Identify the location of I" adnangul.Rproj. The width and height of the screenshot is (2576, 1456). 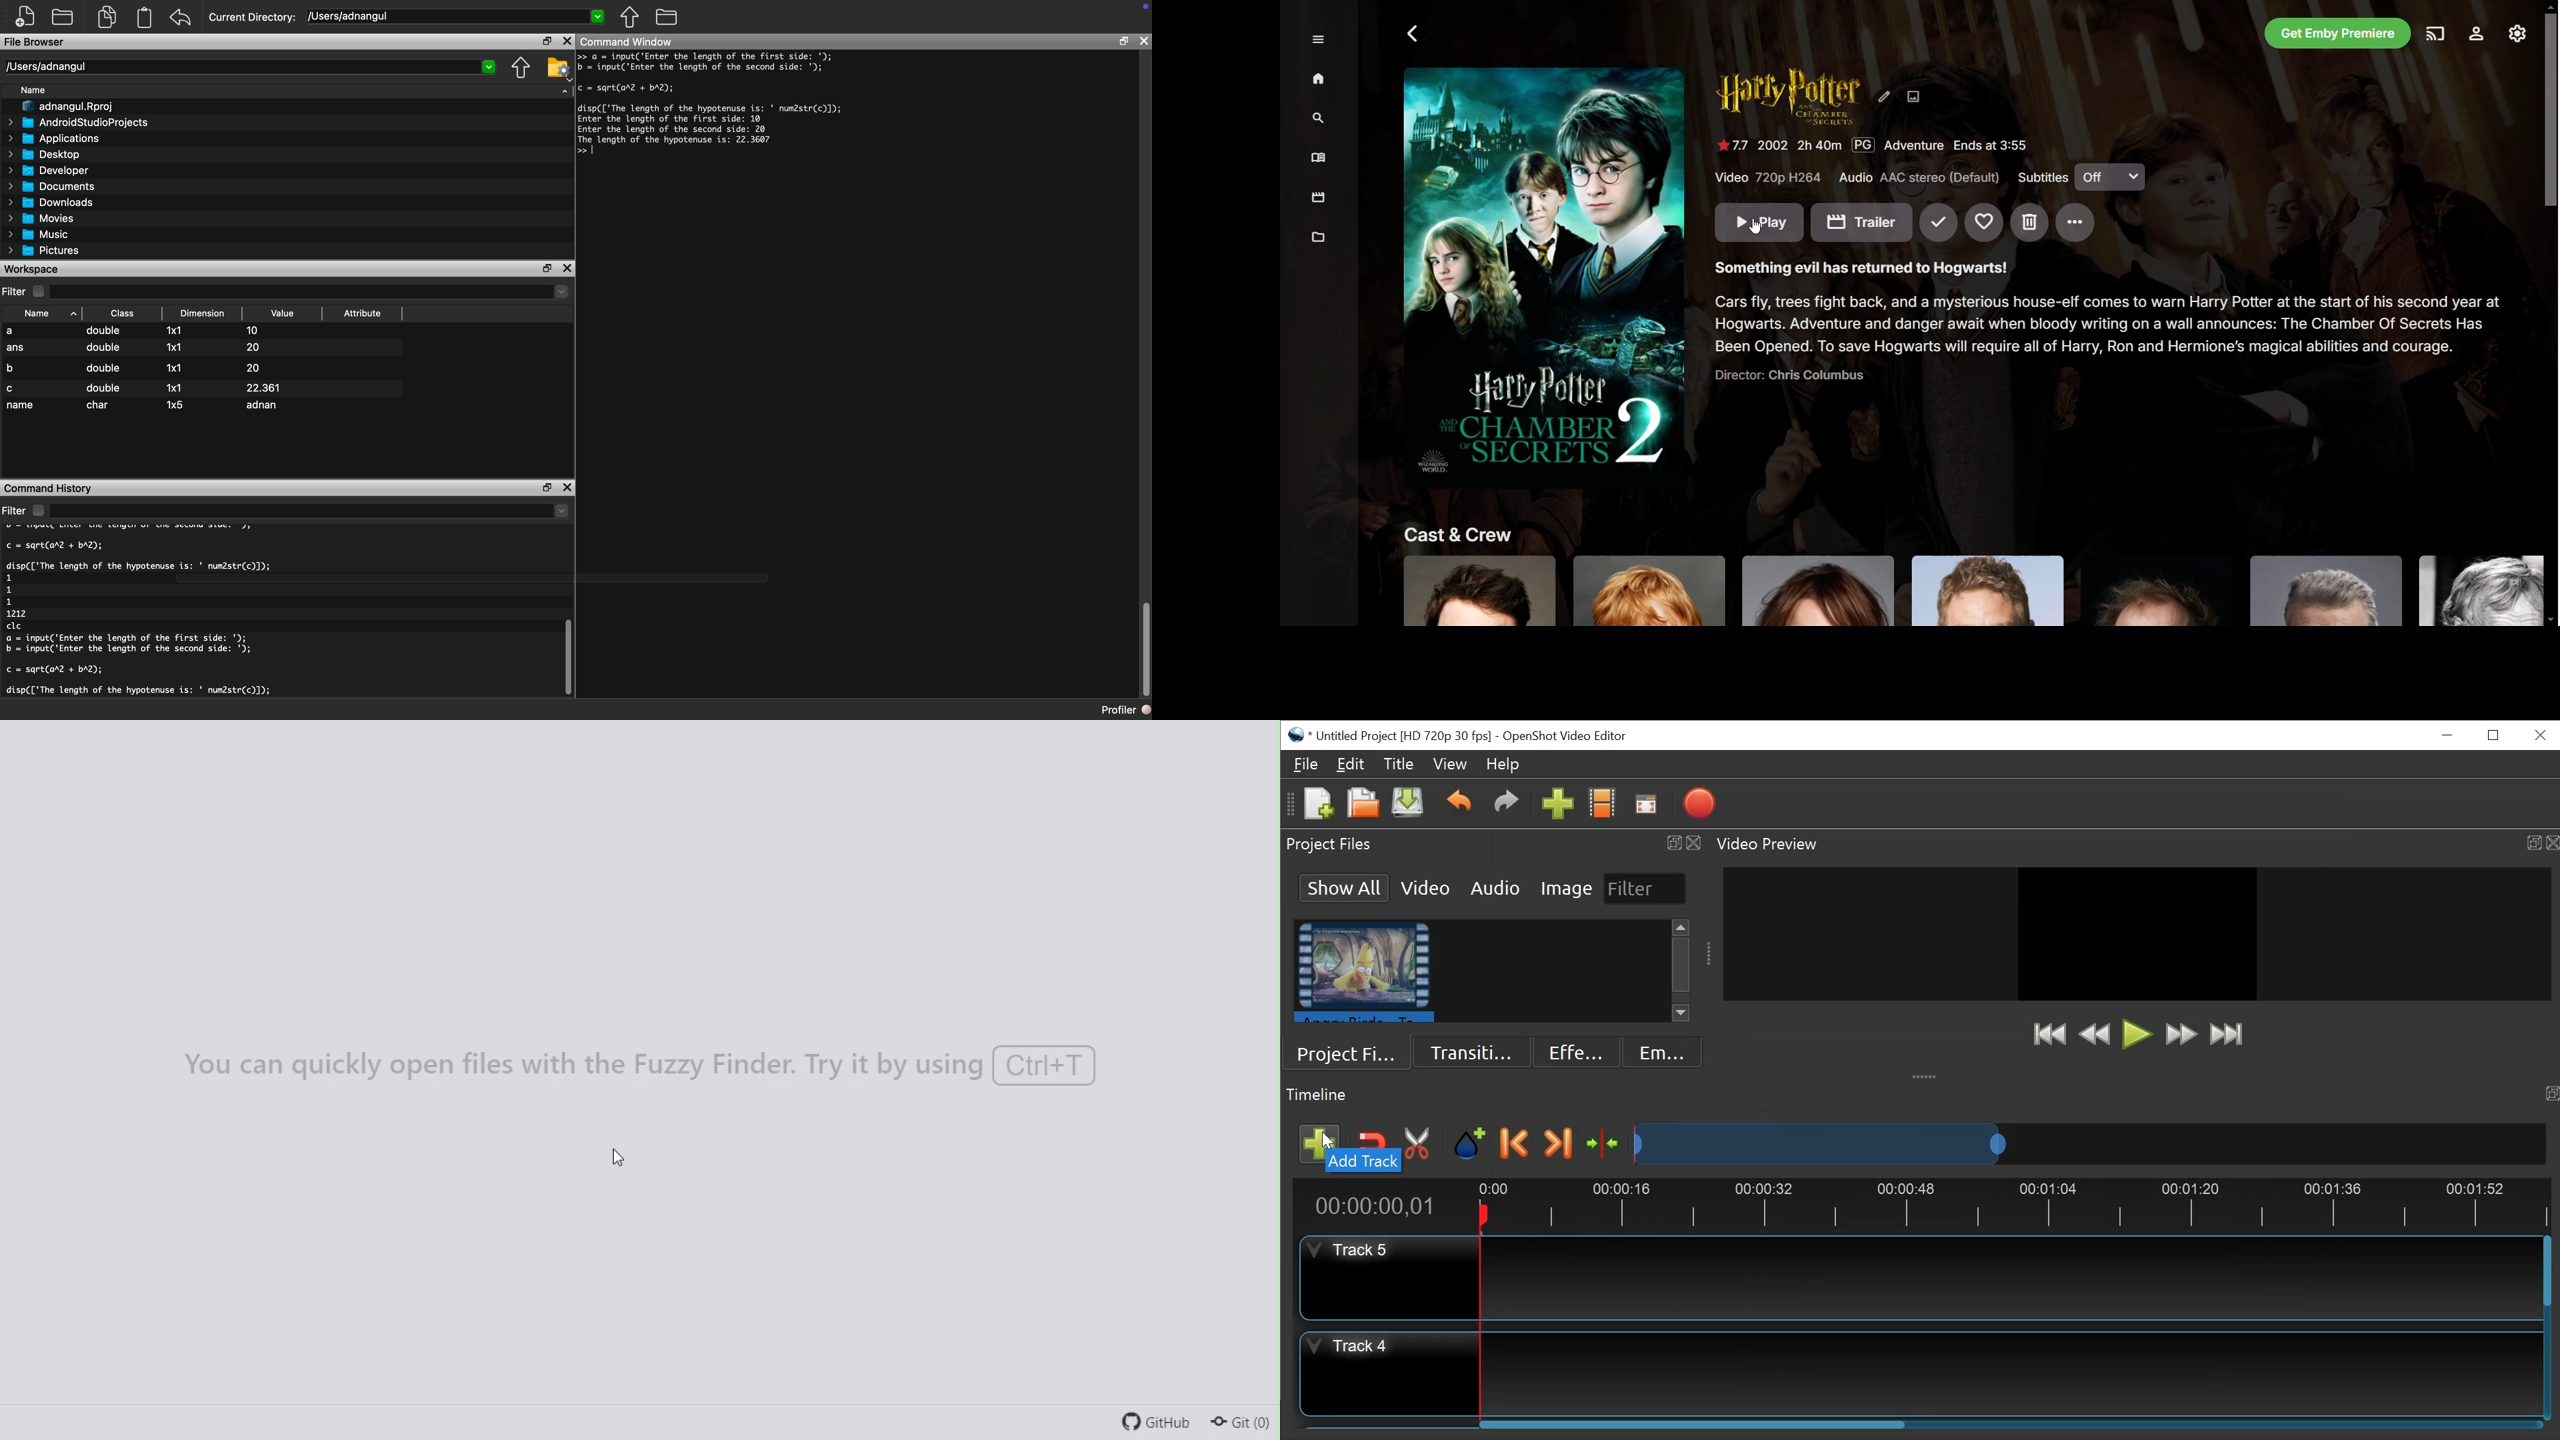
(74, 107).